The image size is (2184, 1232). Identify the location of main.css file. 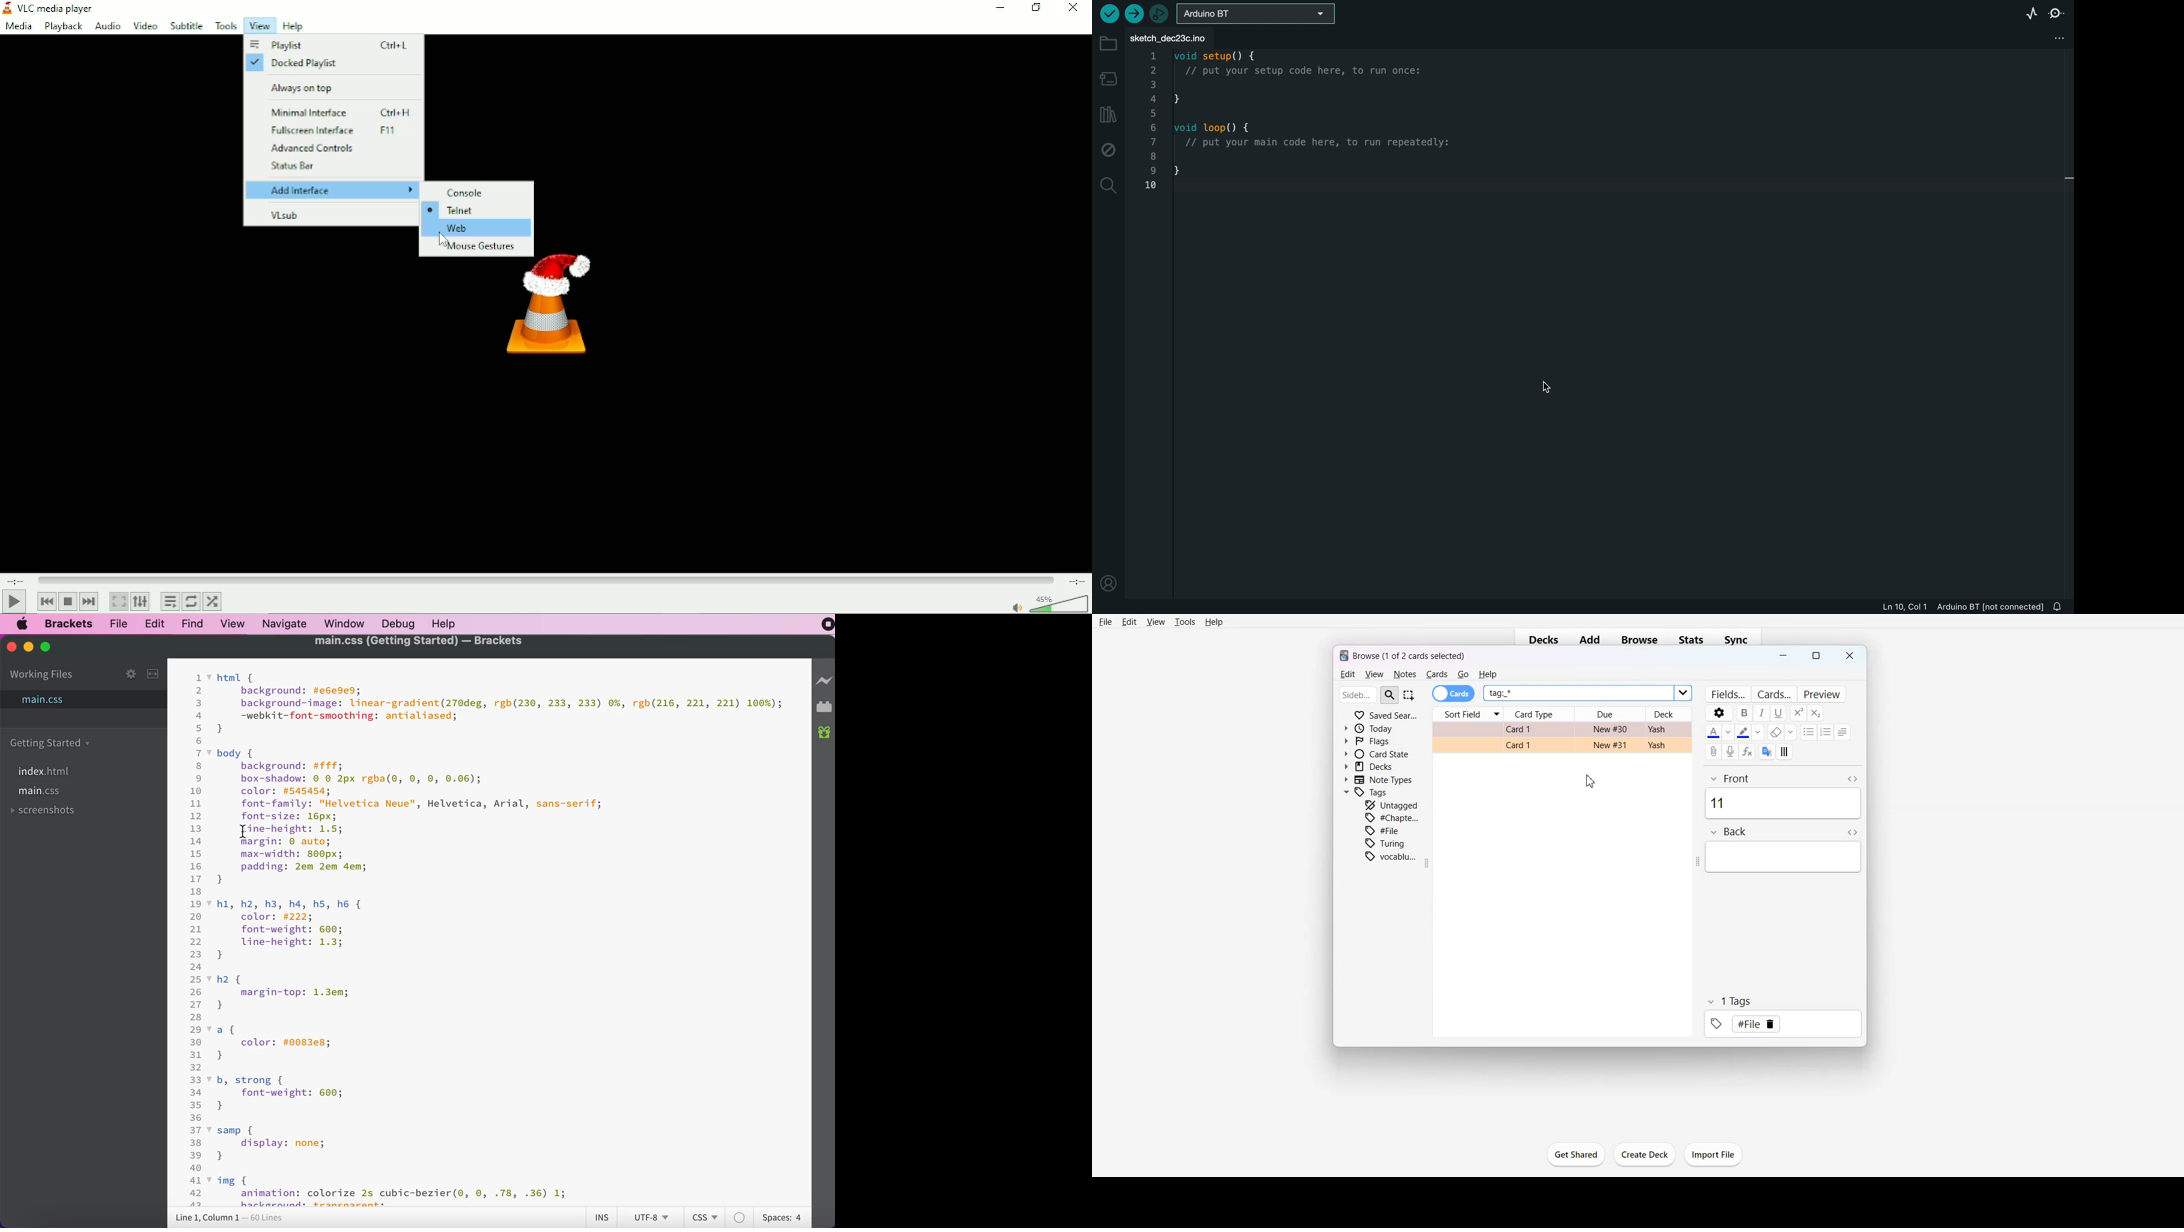
(82, 700).